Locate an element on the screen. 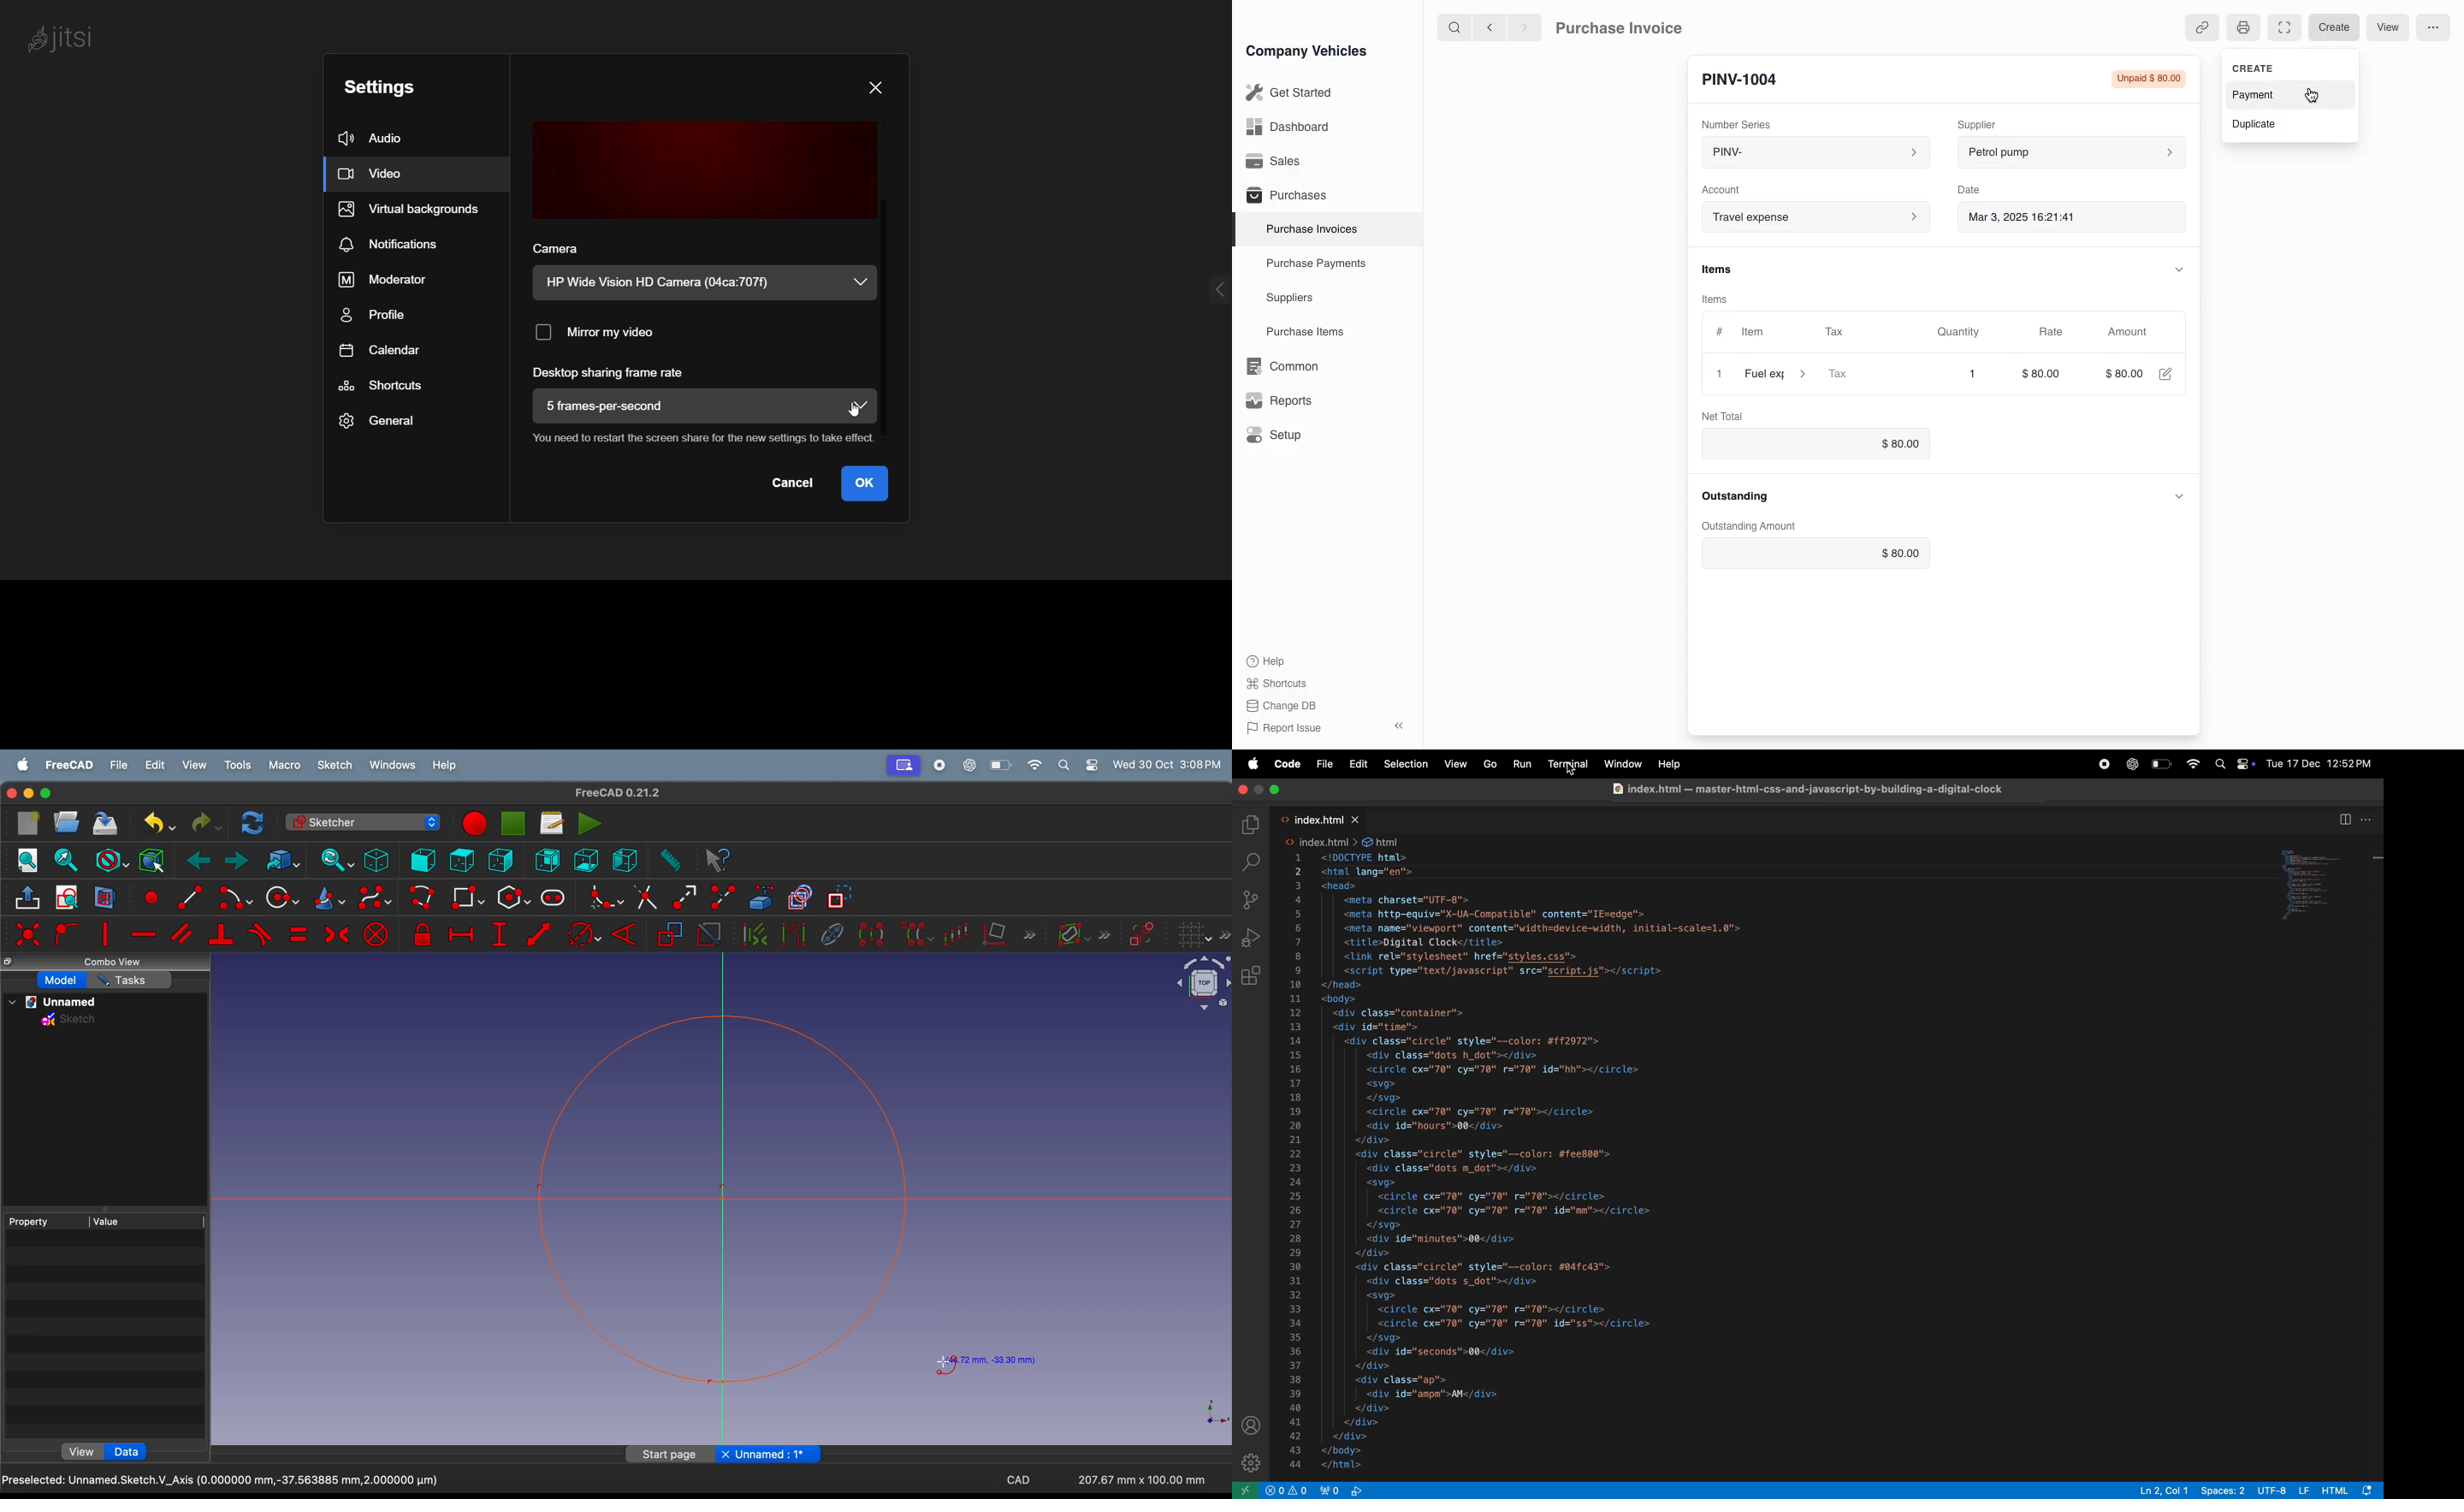  petrol pump is located at coordinates (2069, 153).